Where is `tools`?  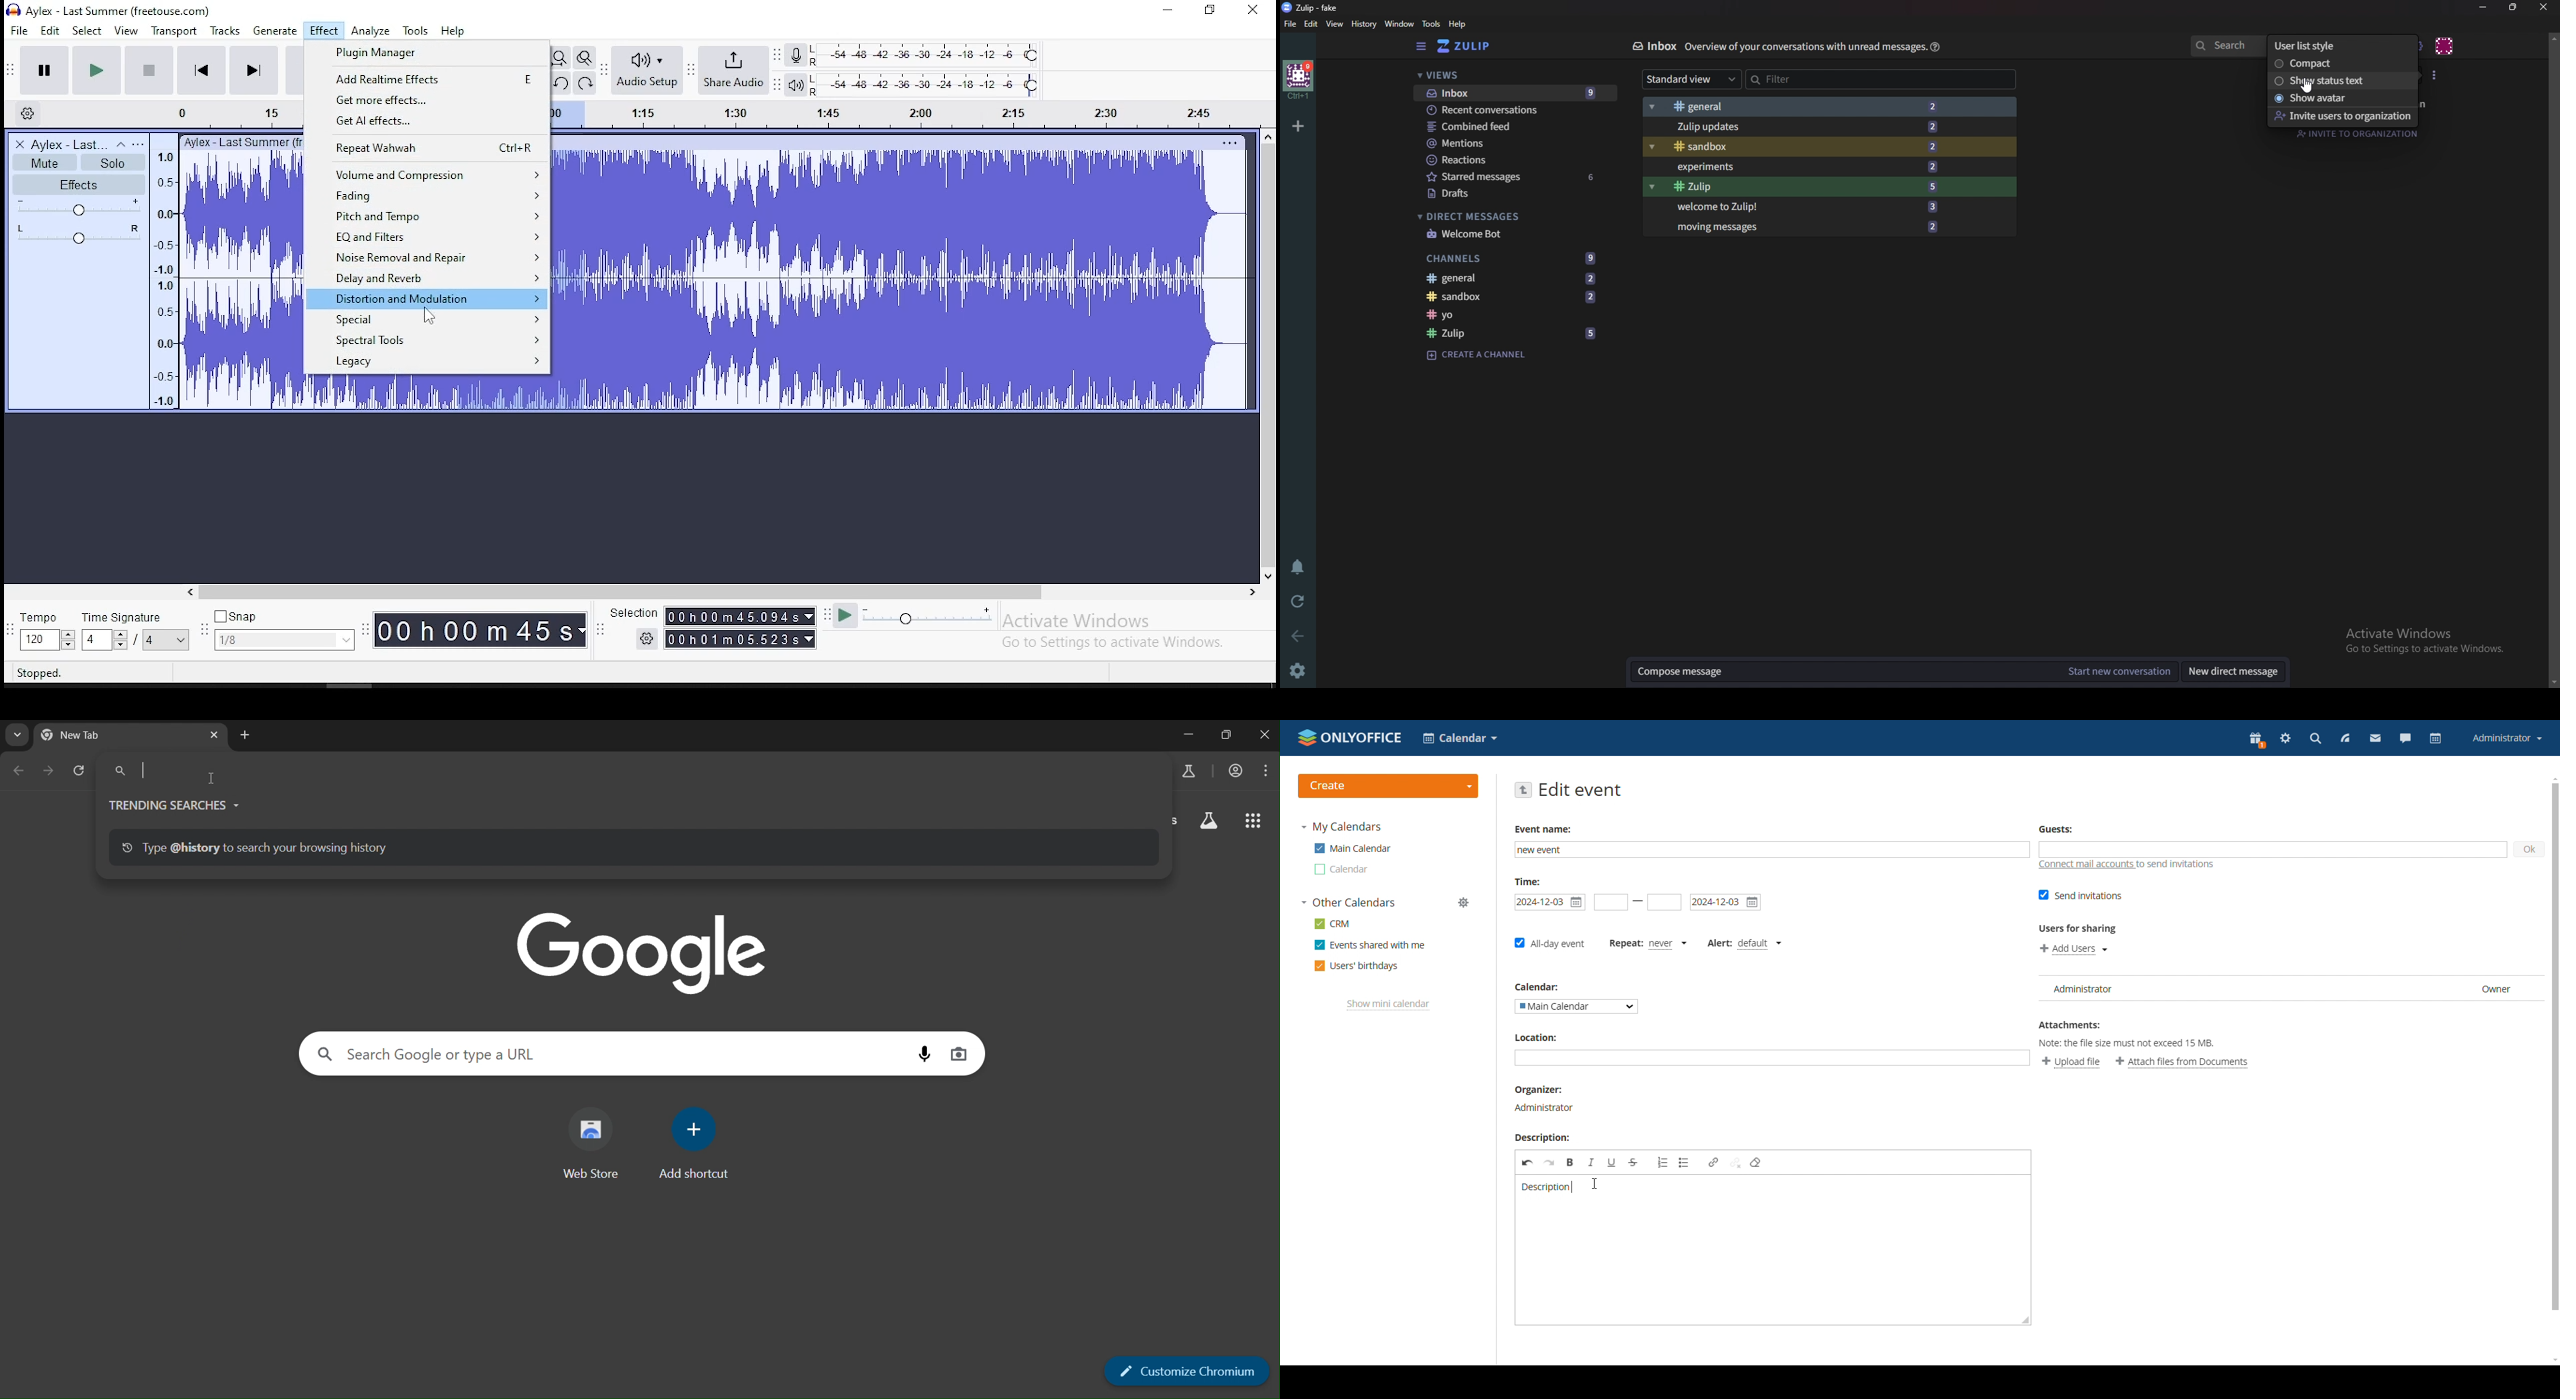
tools is located at coordinates (416, 30).